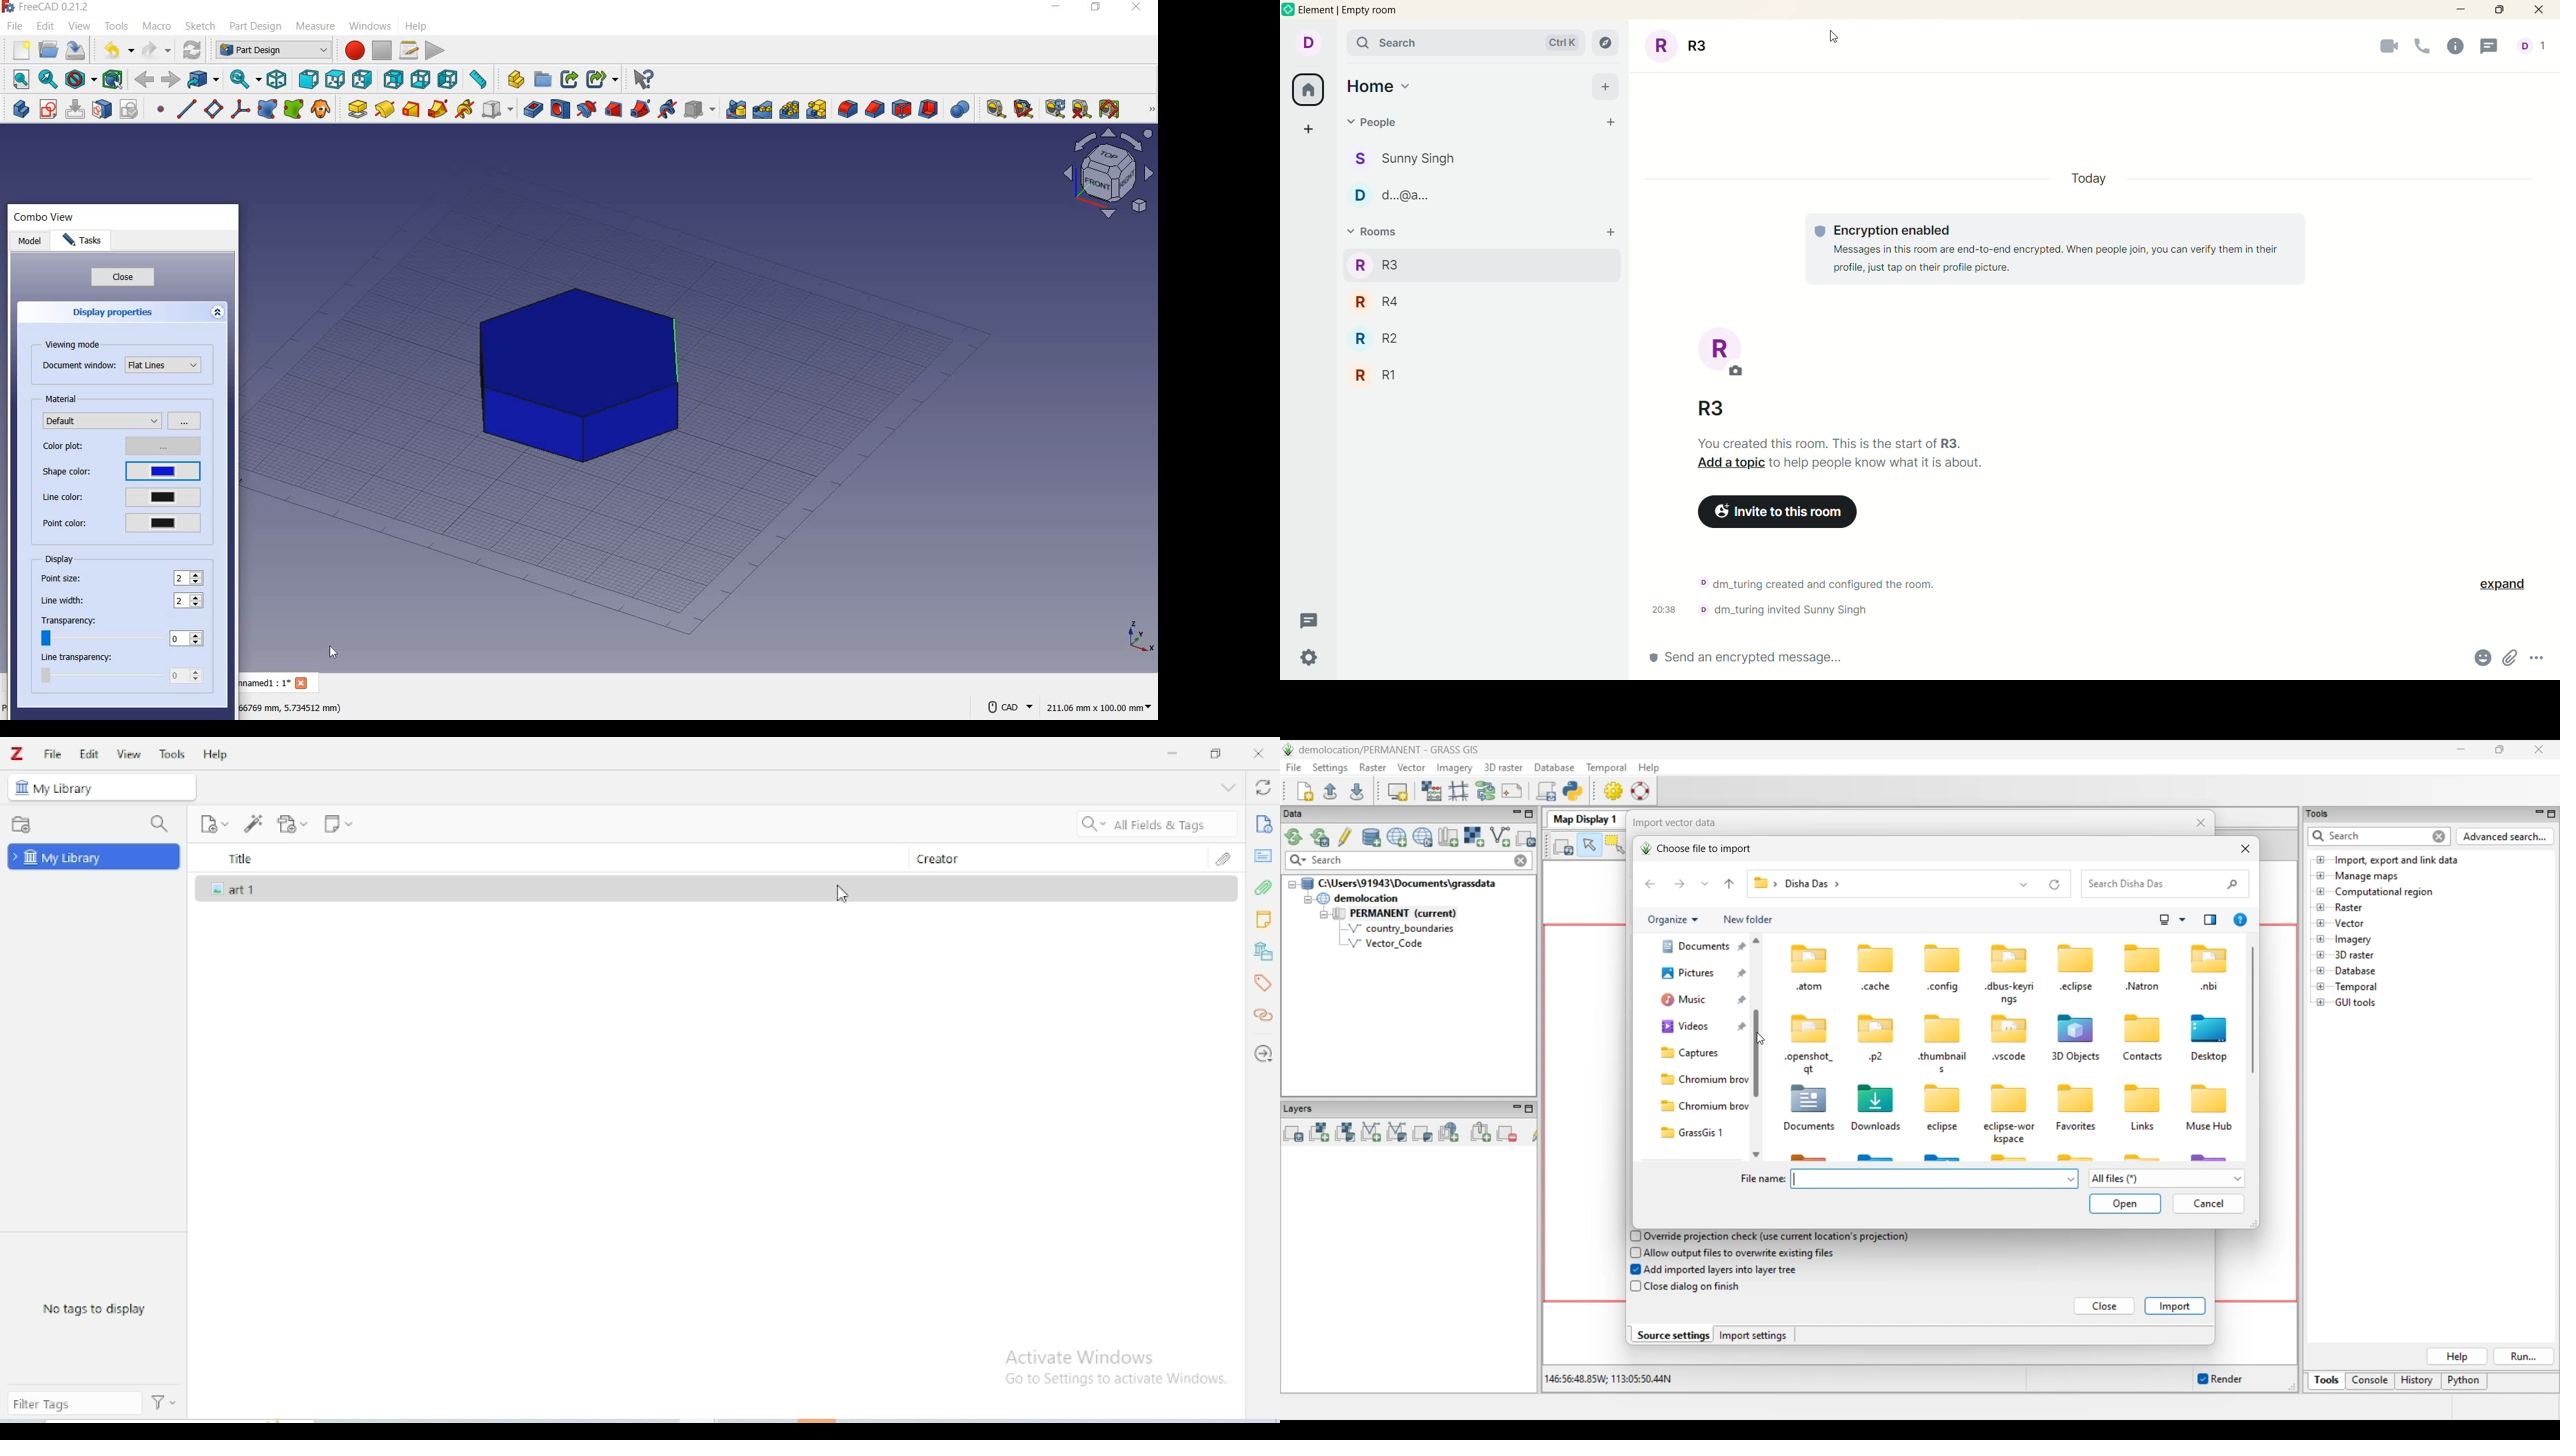  Describe the element at coordinates (394, 79) in the screenshot. I see `rear` at that location.